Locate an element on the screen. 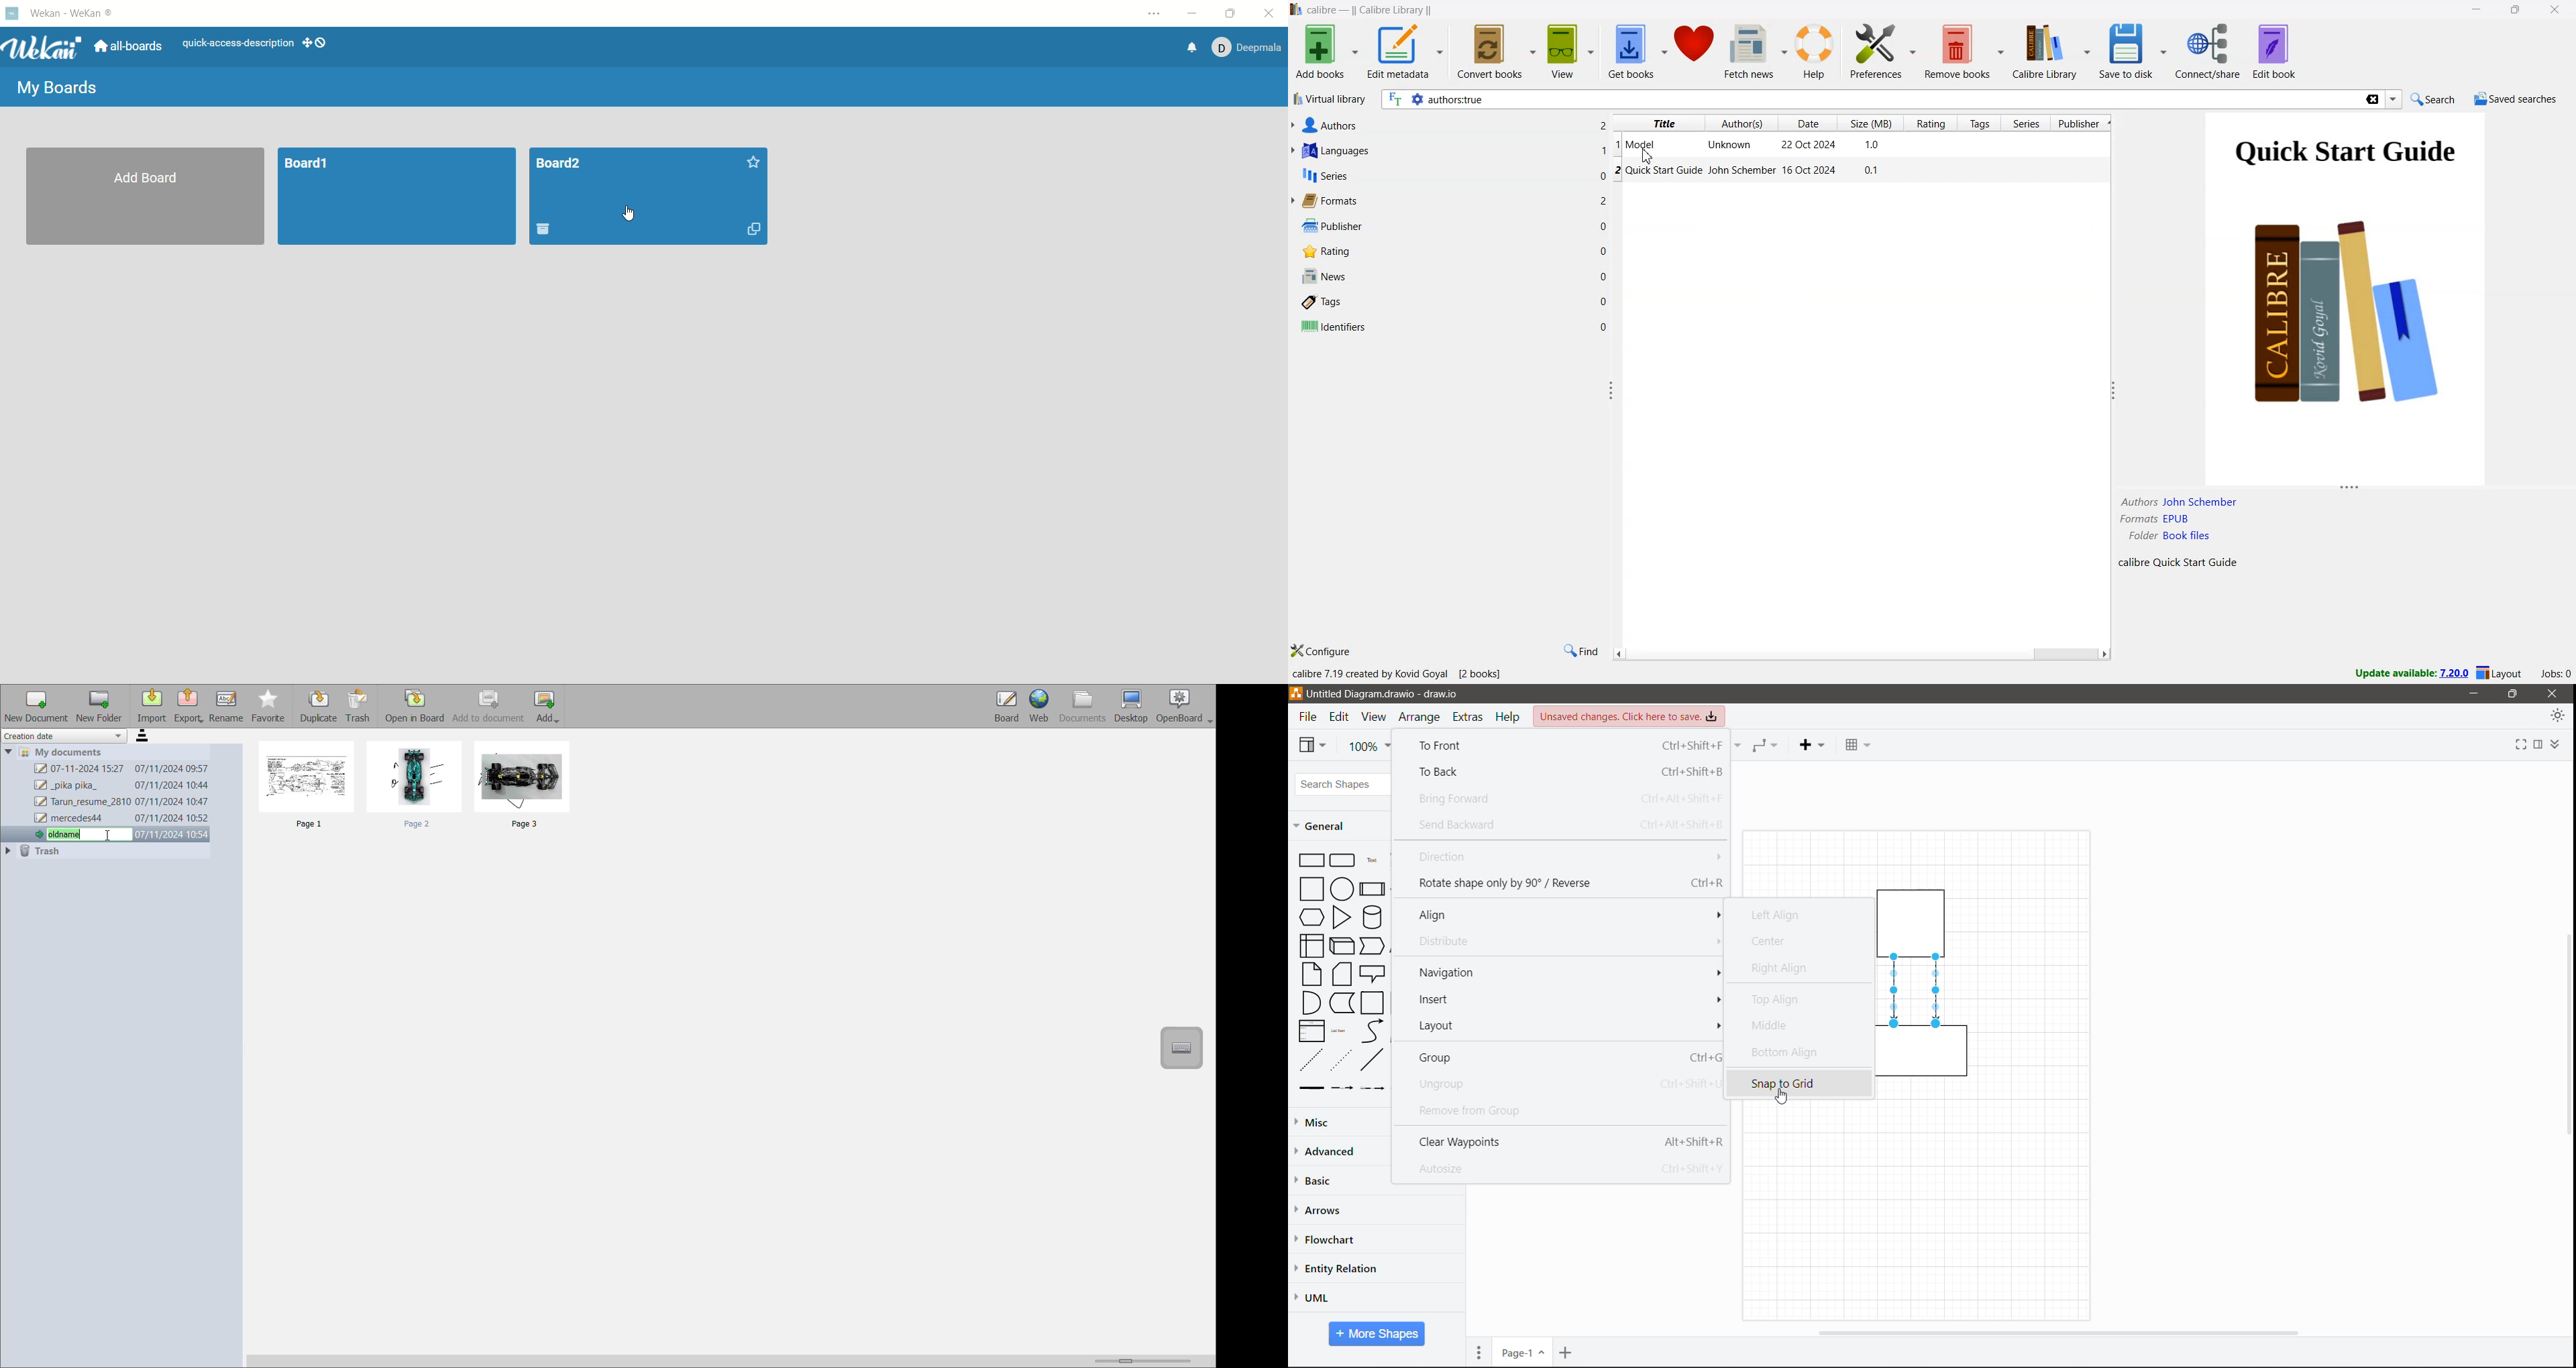  Clear Waypoints is located at coordinates (1570, 1141).